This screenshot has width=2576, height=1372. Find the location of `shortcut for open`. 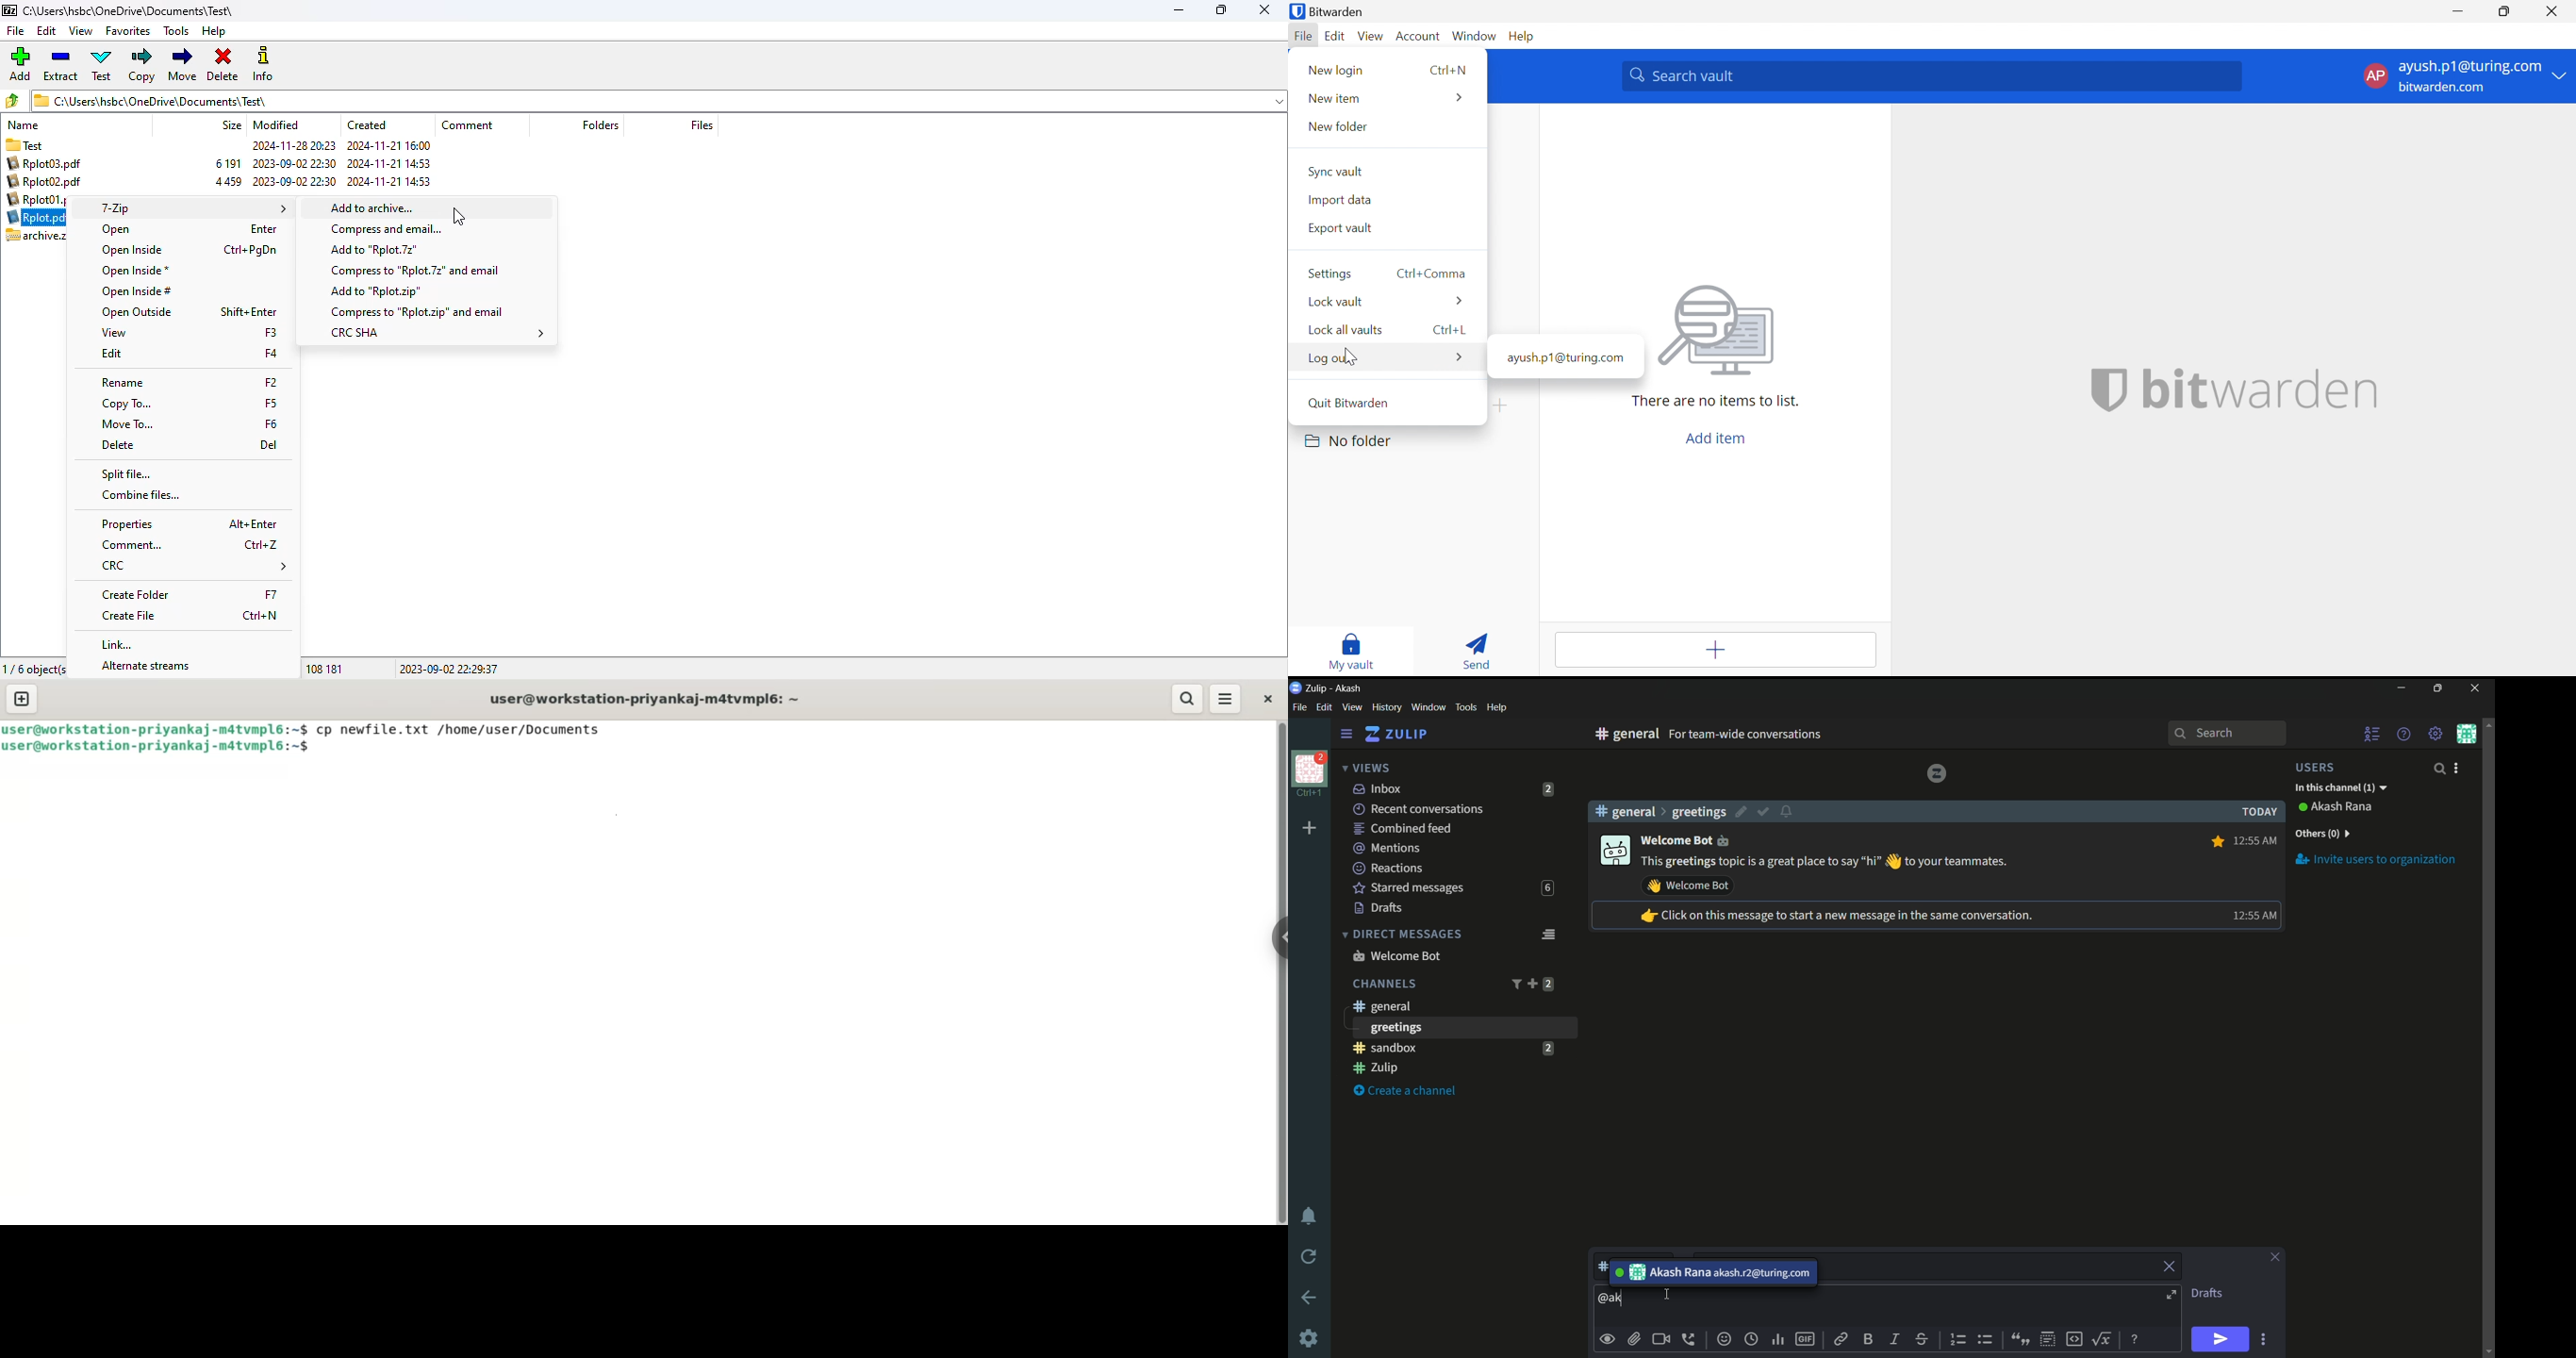

shortcut for open is located at coordinates (263, 229).